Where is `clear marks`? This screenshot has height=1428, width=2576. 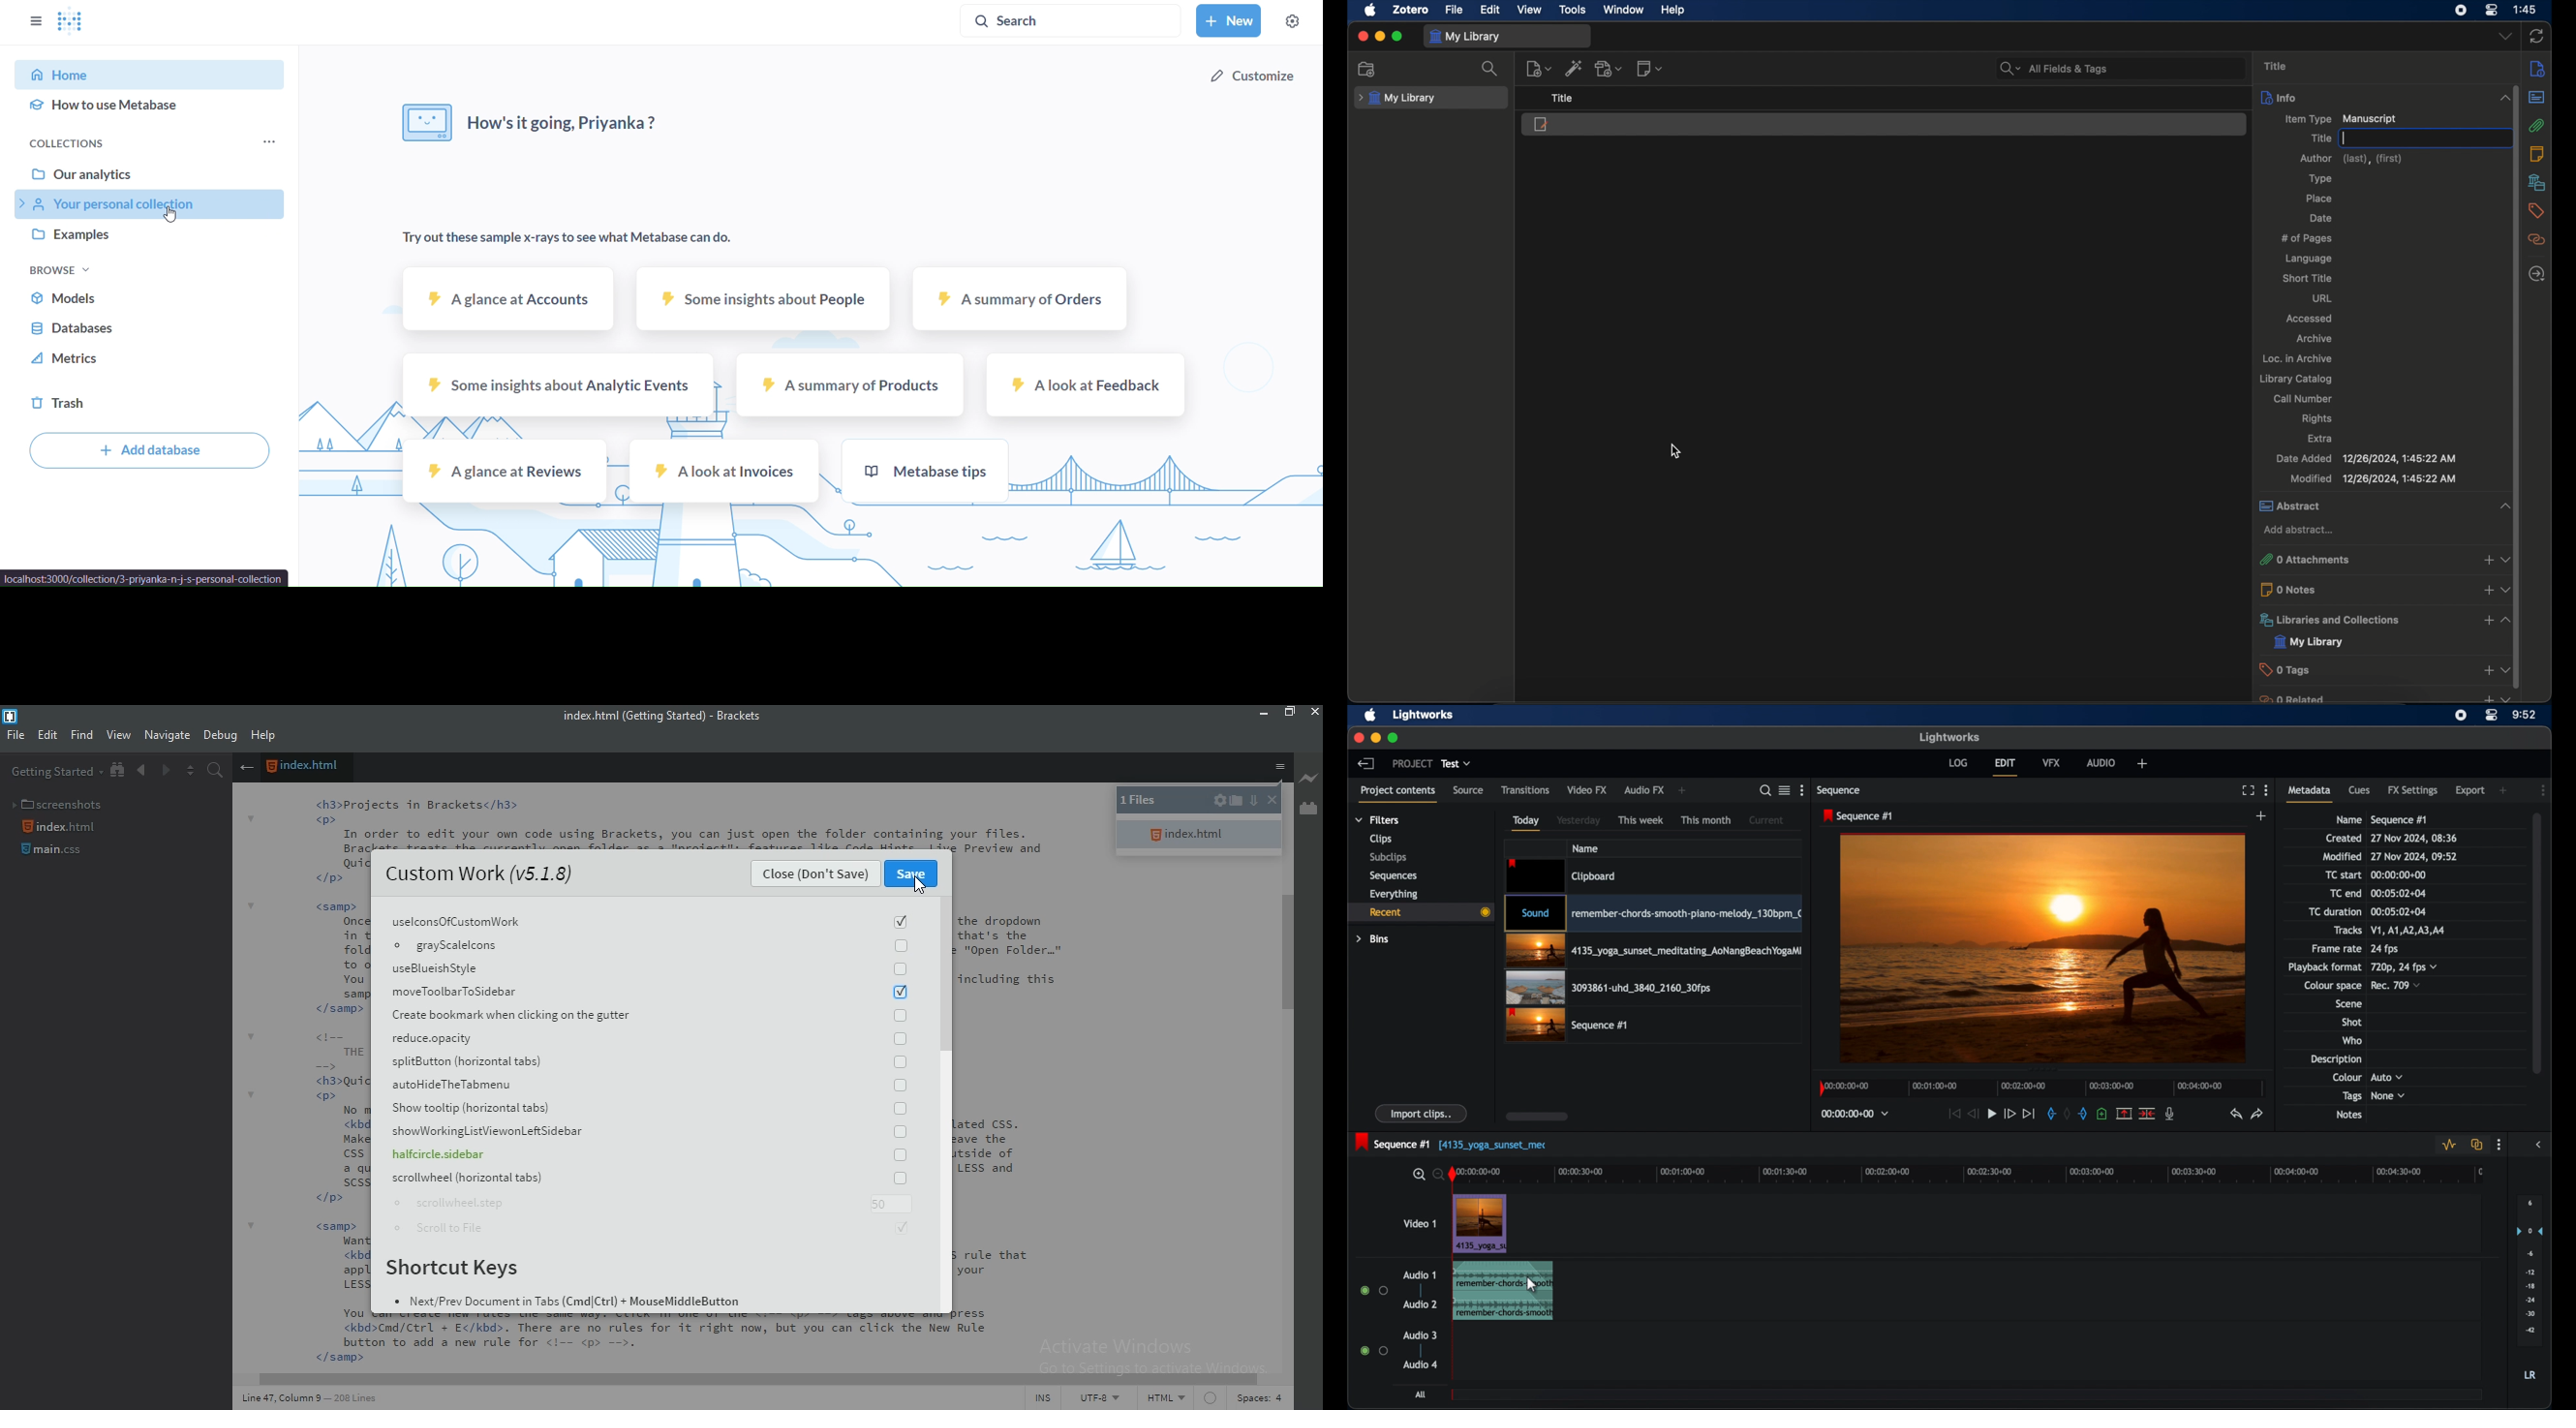 clear marks is located at coordinates (2067, 1114).